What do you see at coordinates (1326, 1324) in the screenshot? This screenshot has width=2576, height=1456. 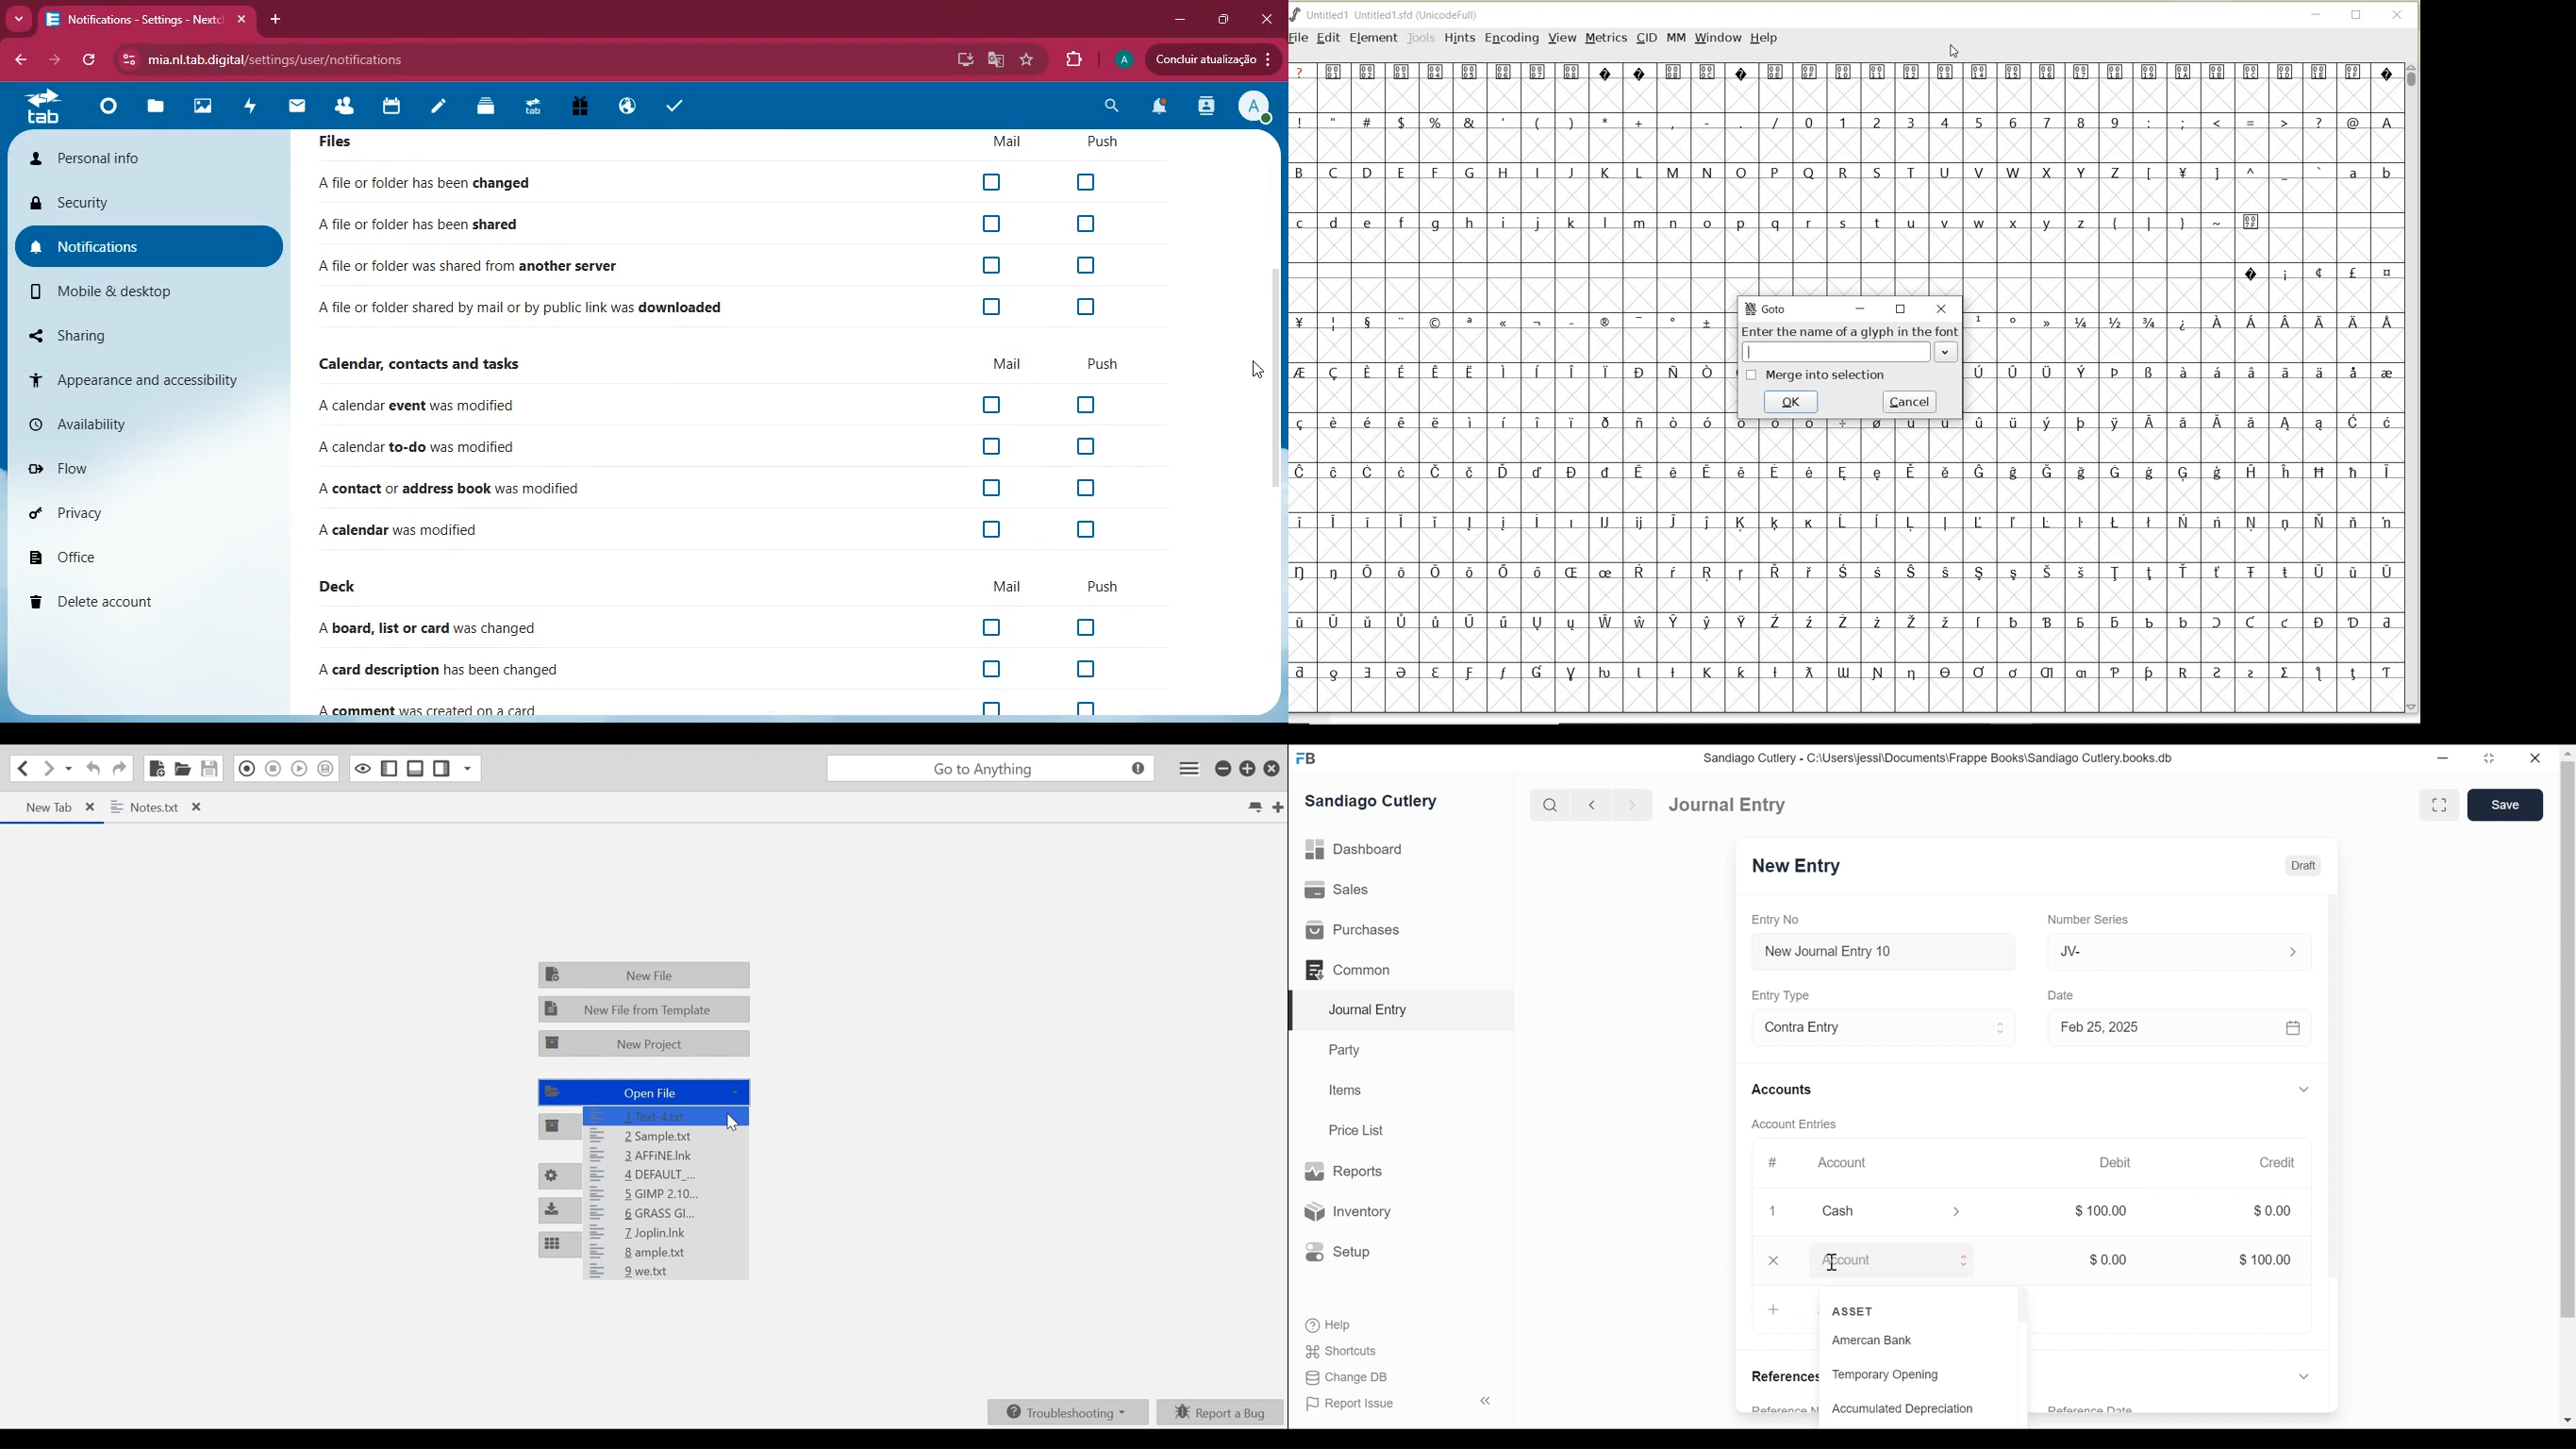 I see `Help` at bounding box center [1326, 1324].